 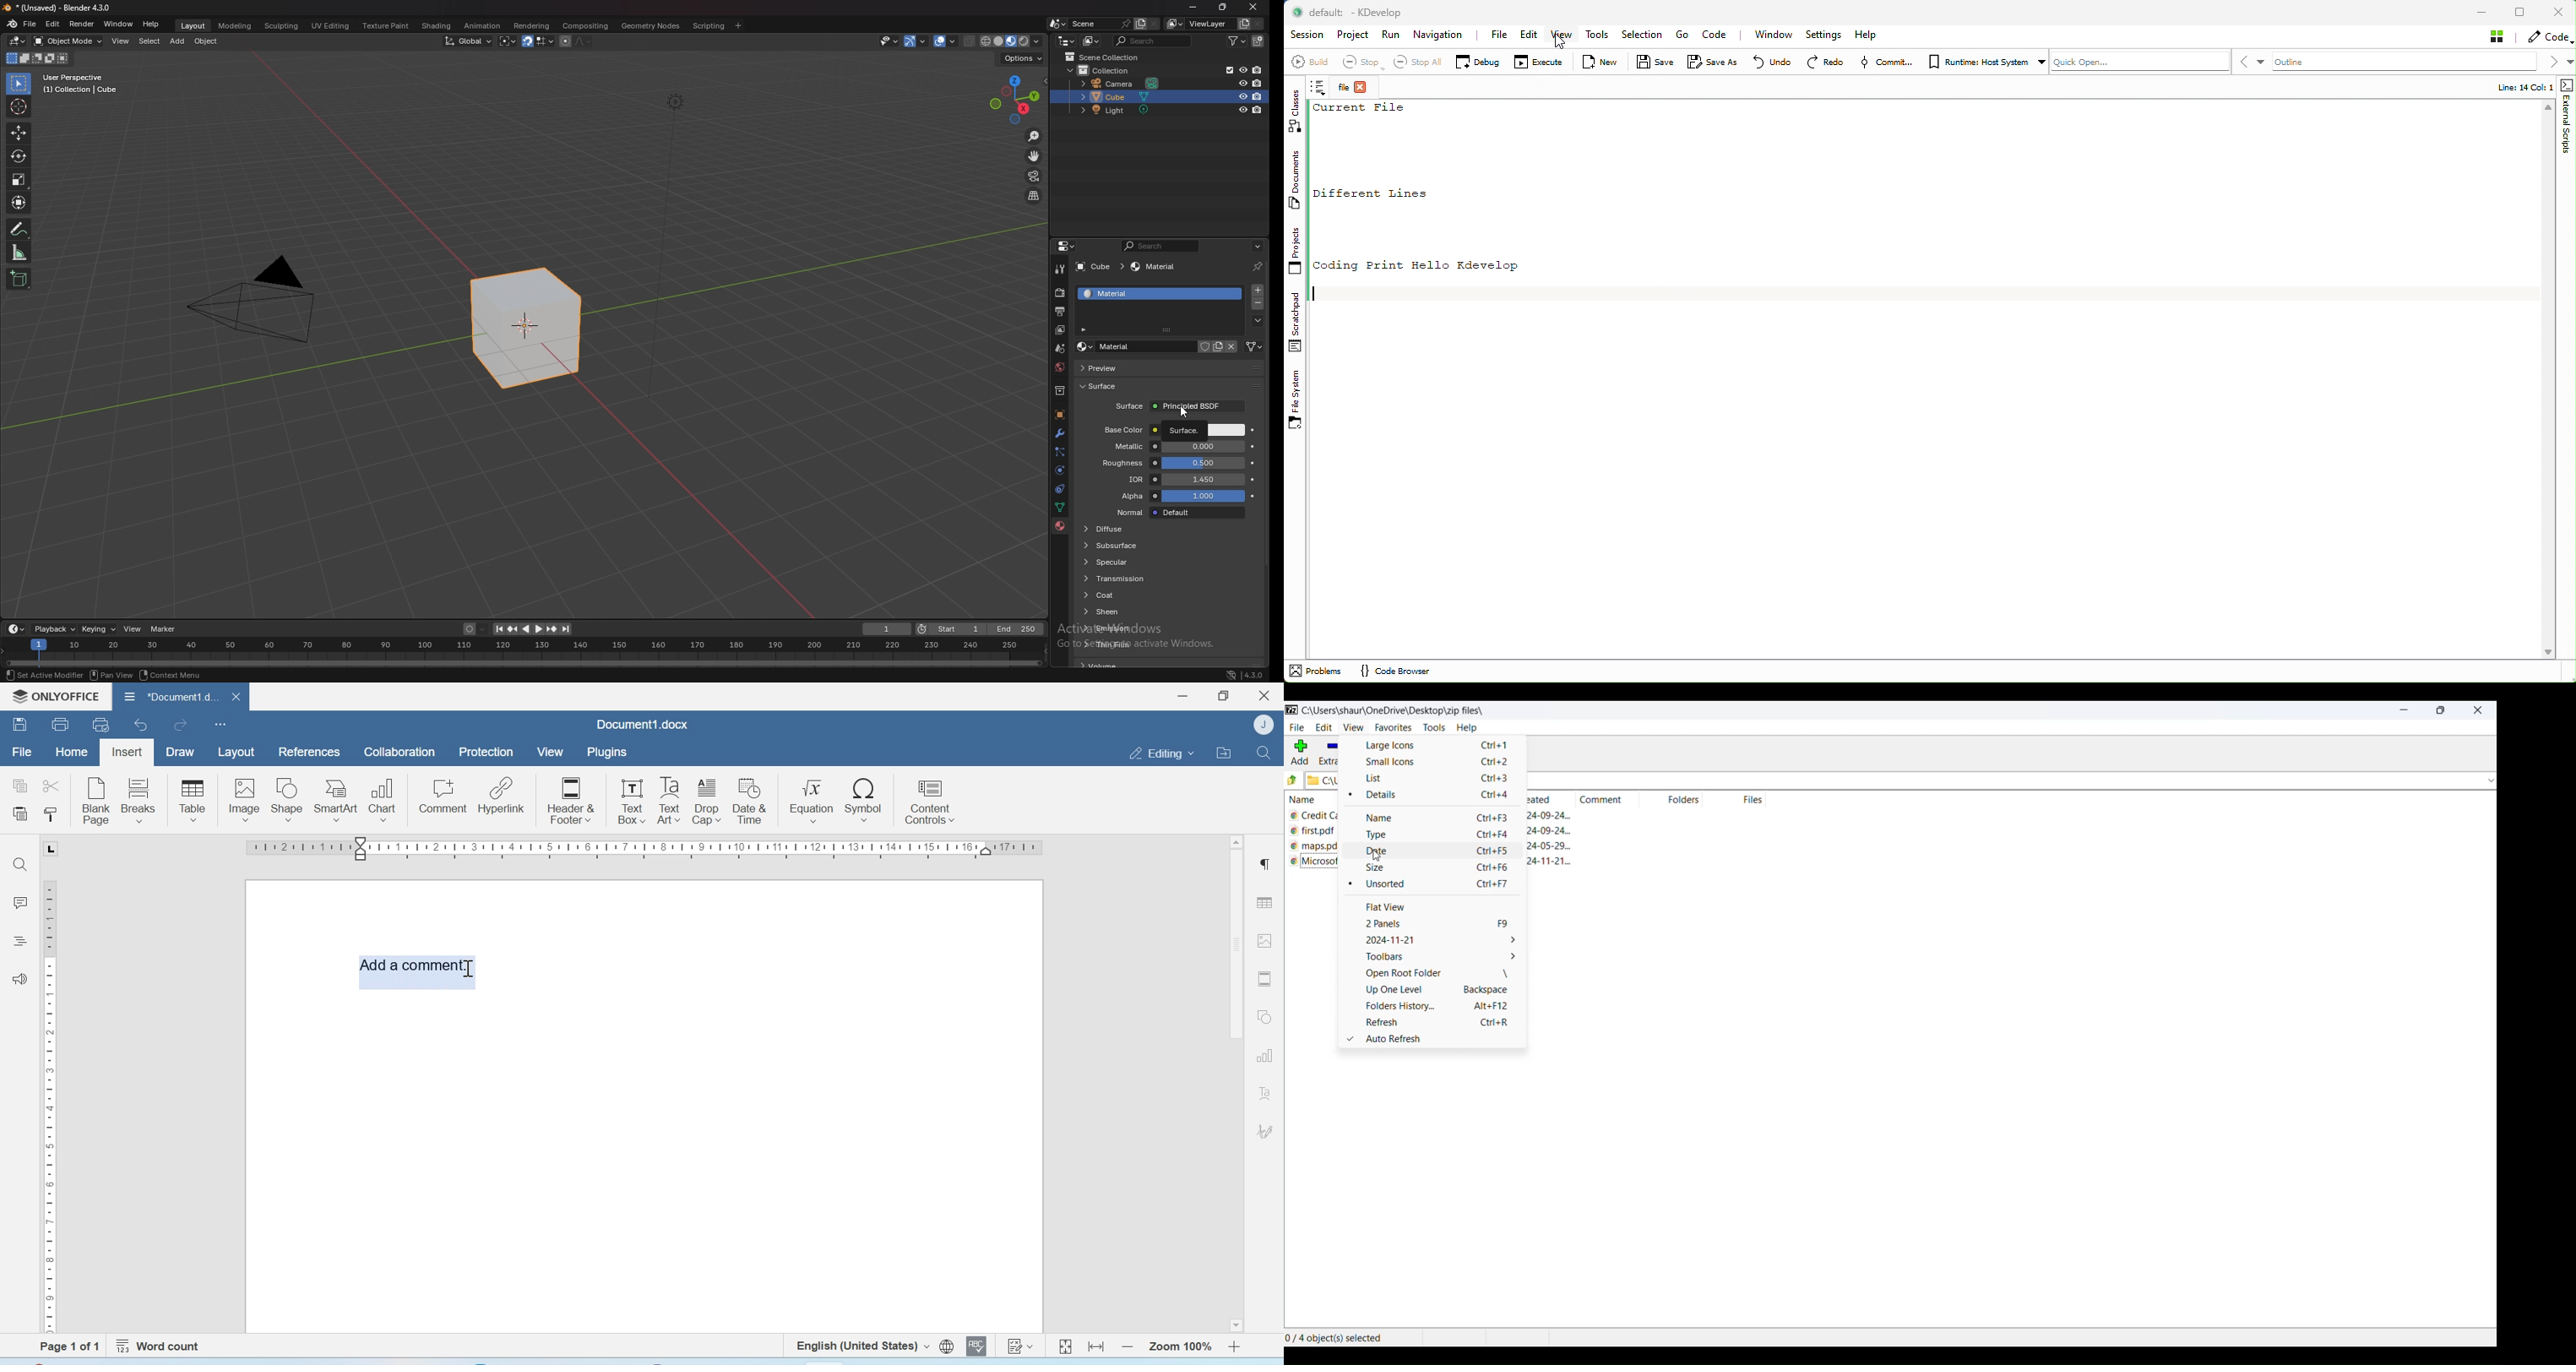 I want to click on breaks, so click(x=139, y=799).